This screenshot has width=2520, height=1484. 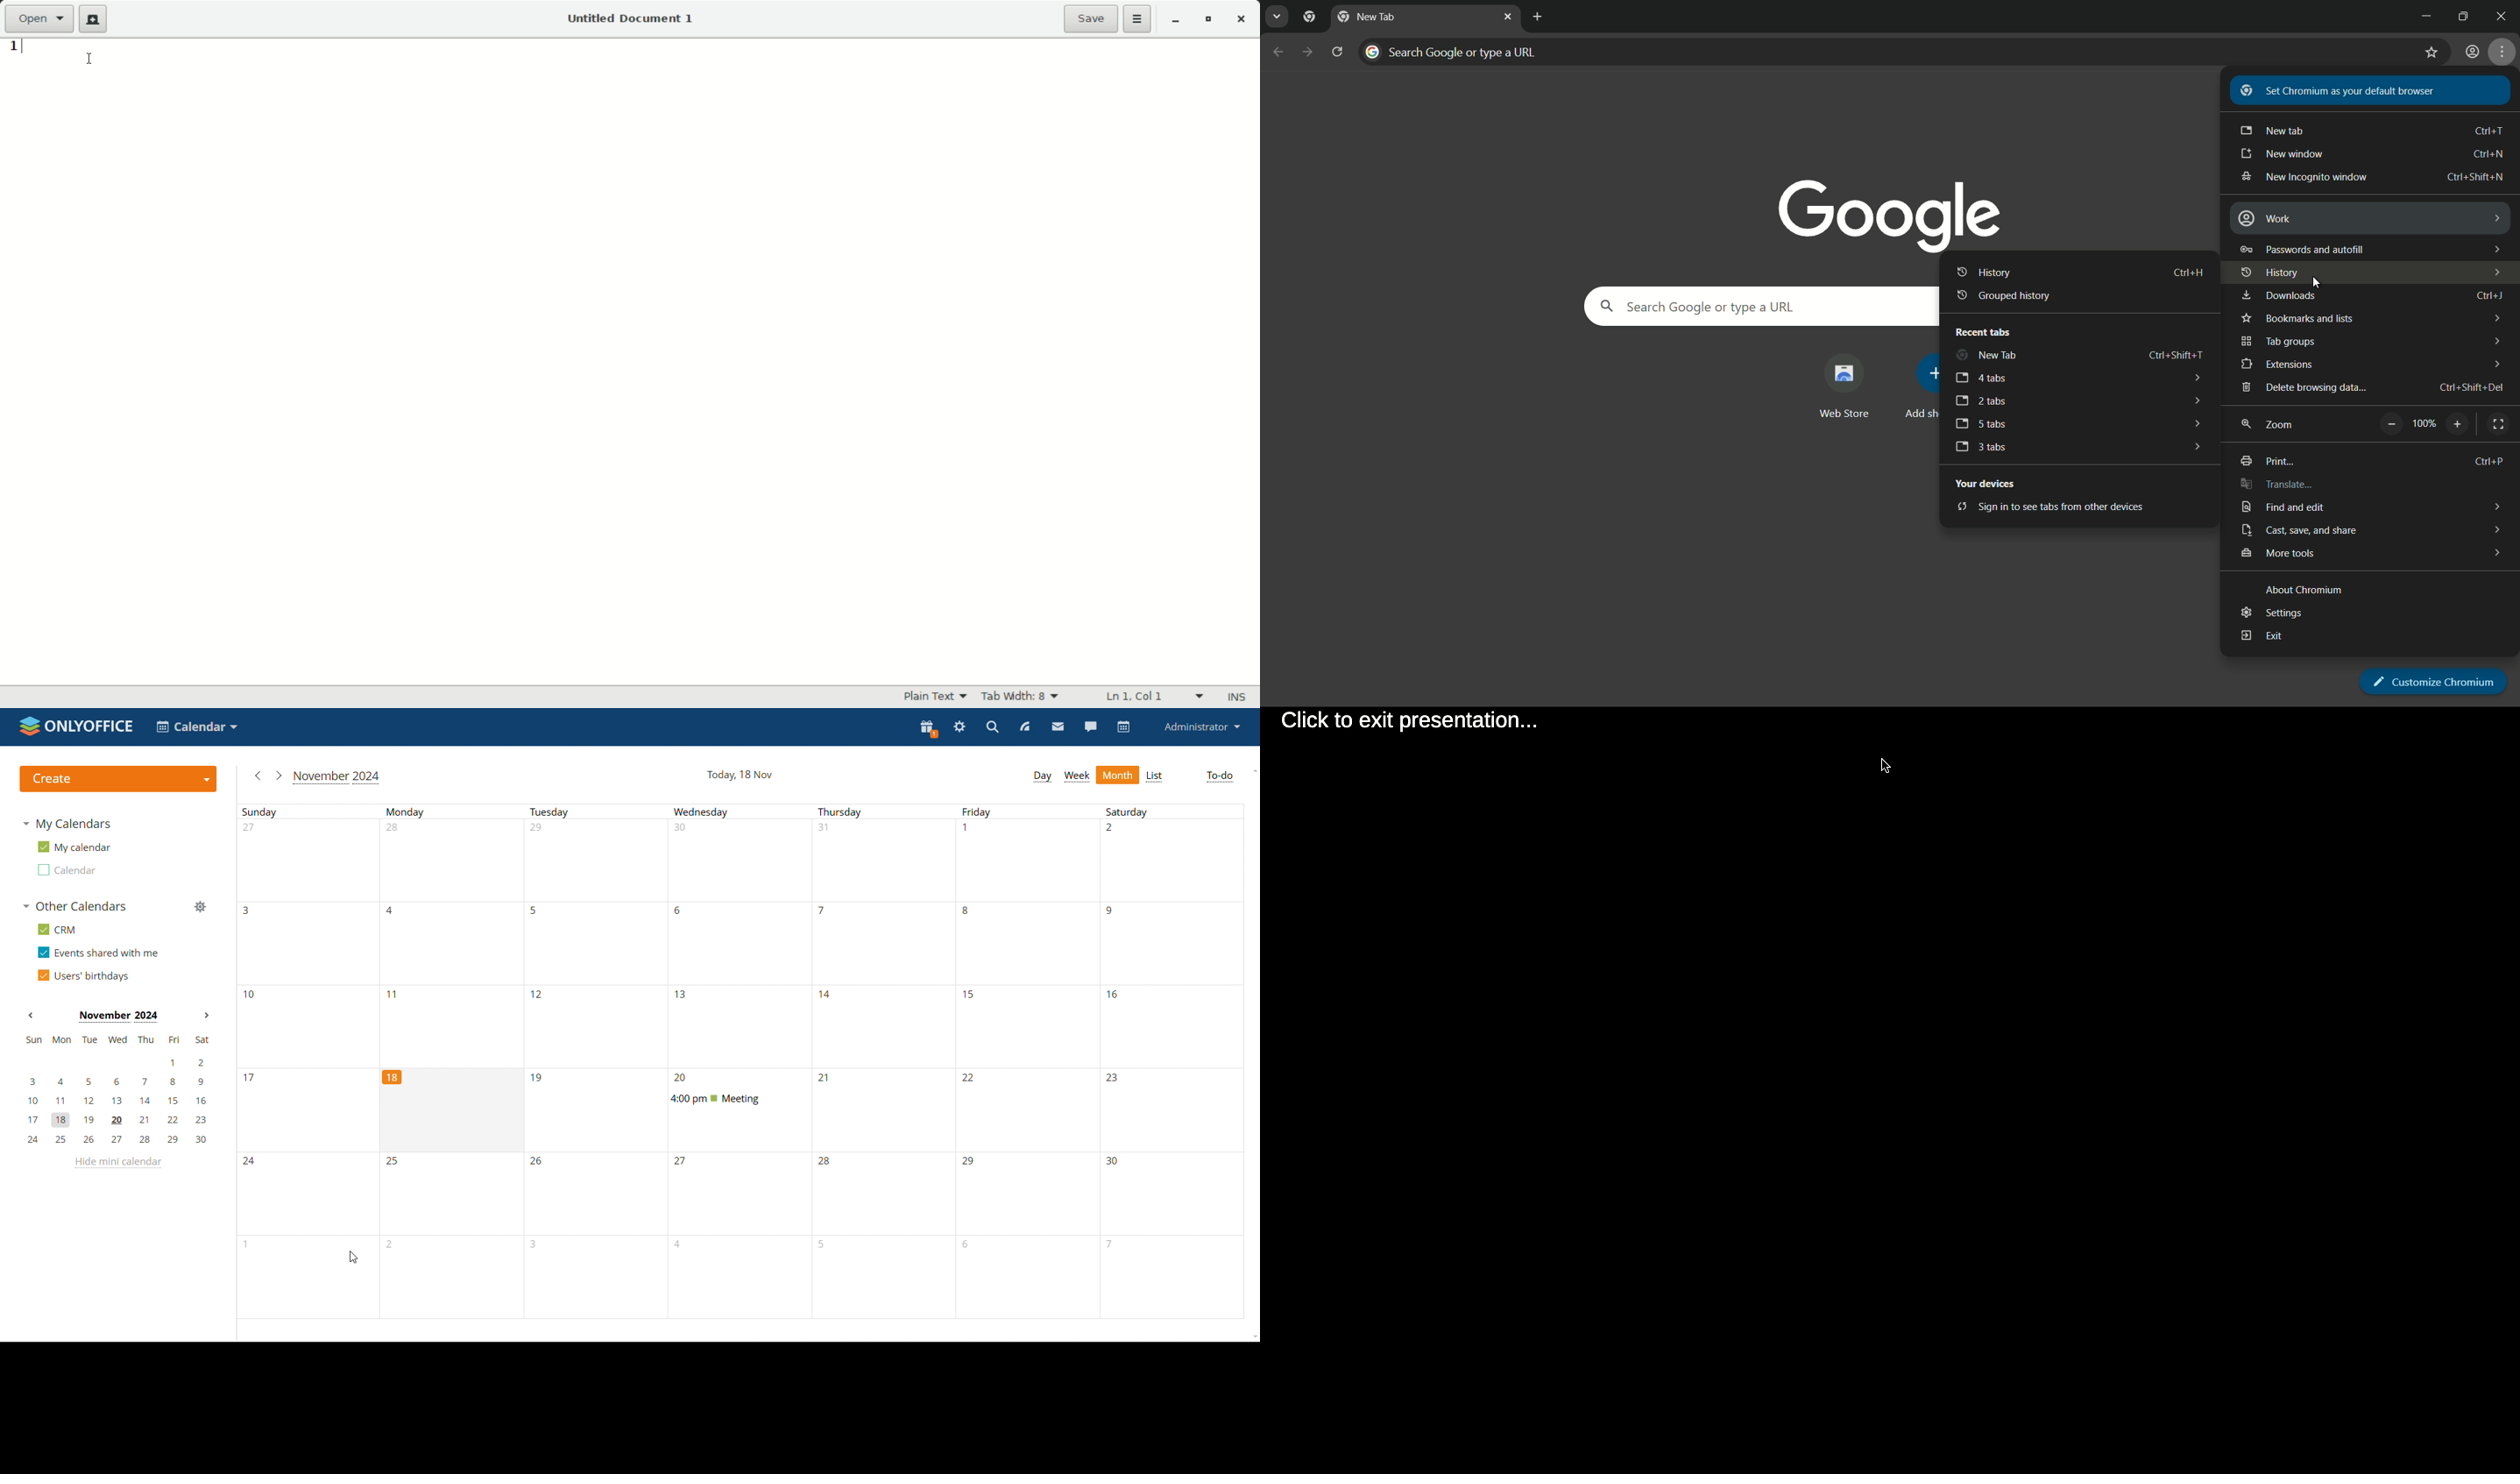 What do you see at coordinates (2496, 362) in the screenshot?
I see `dropdown arrows` at bounding box center [2496, 362].